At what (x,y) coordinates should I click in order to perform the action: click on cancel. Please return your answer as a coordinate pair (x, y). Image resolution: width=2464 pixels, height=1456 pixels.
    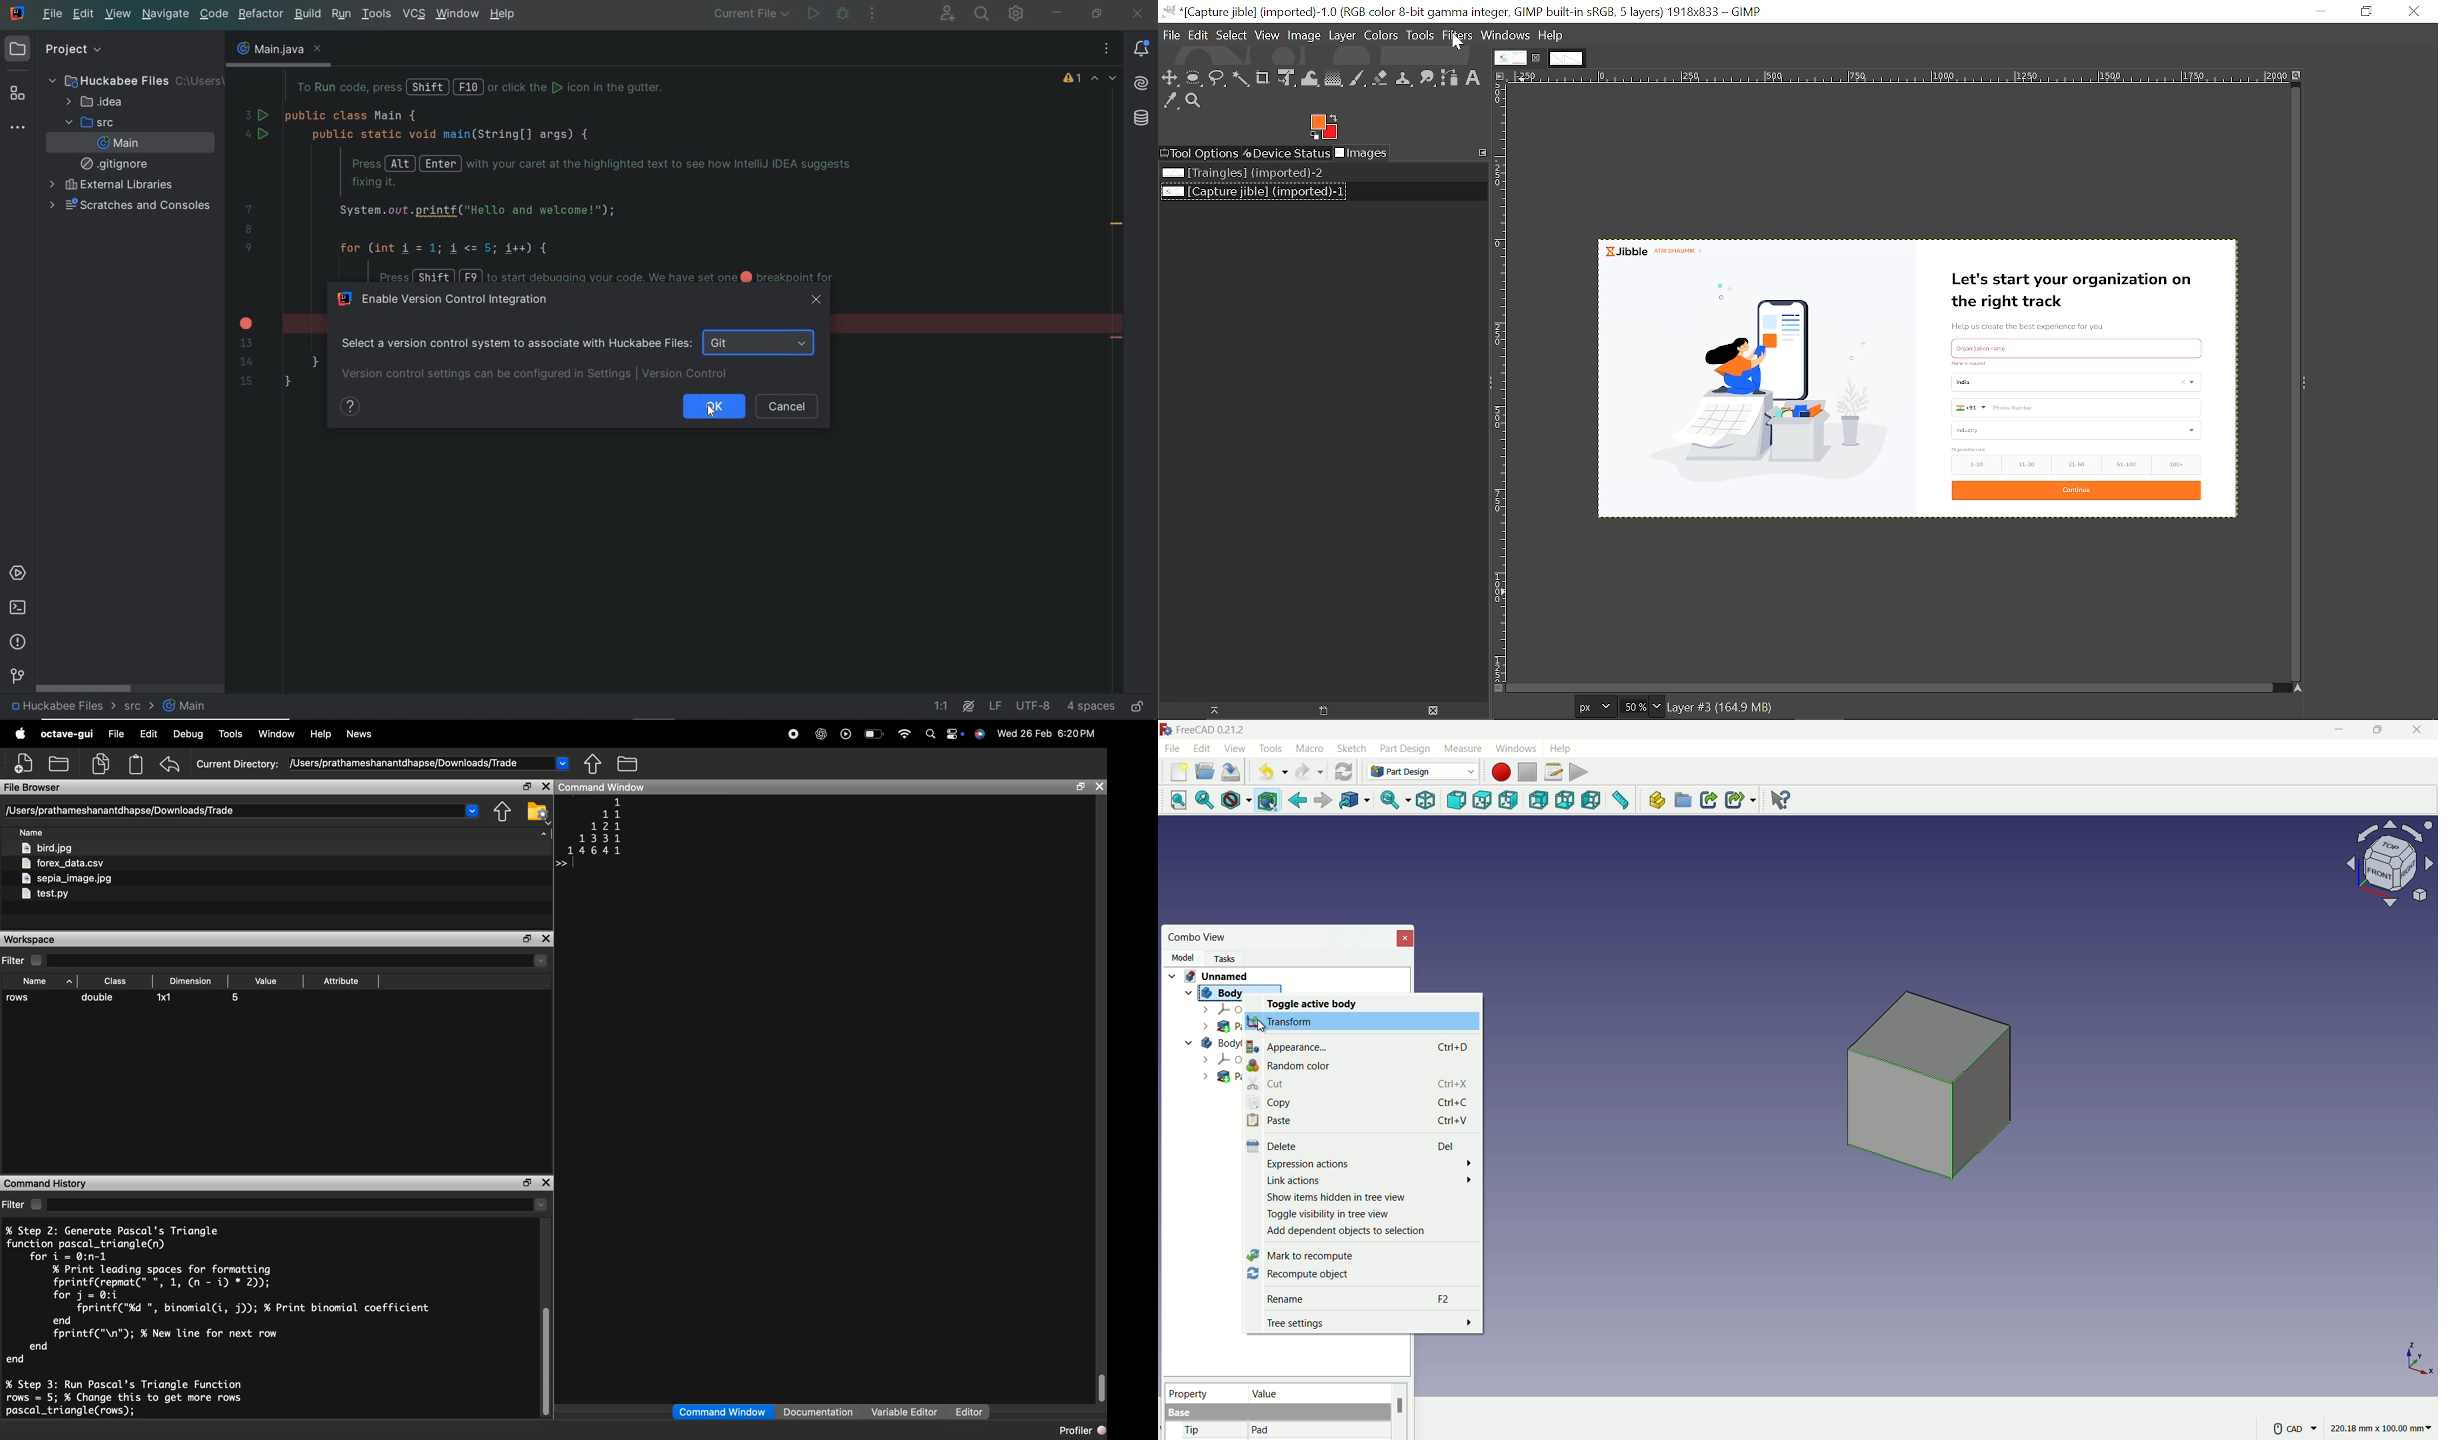
    Looking at the image, I should click on (788, 407).